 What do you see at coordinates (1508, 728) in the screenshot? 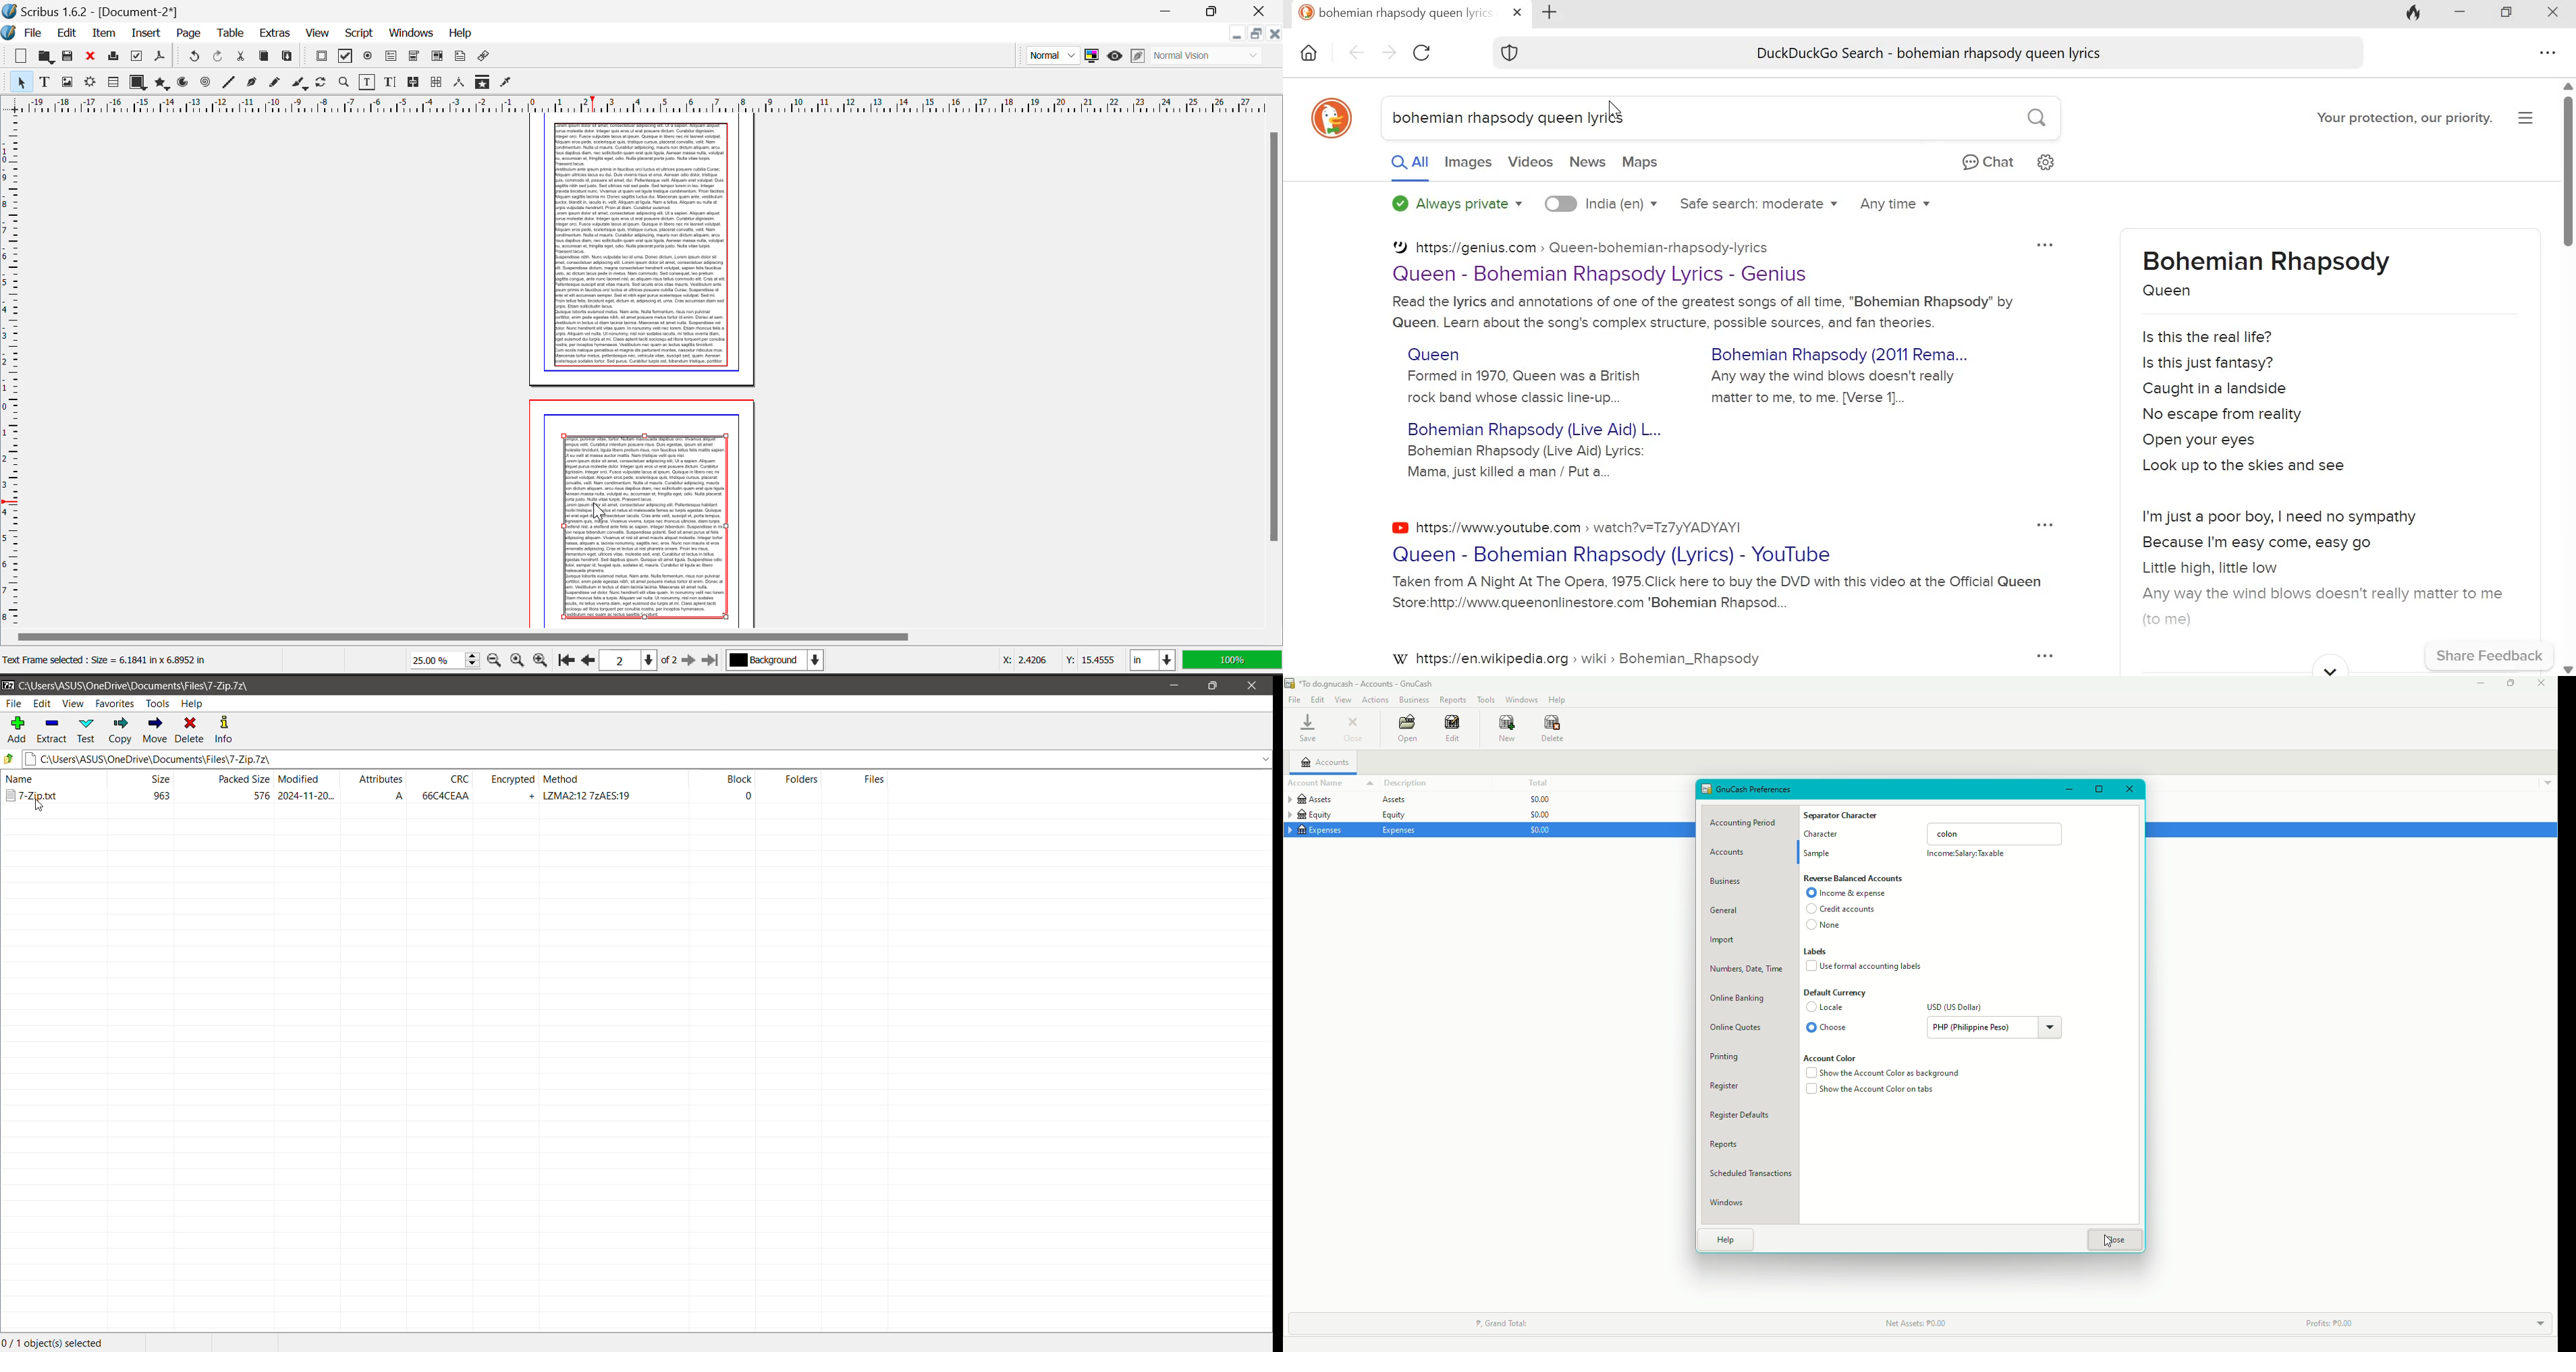
I see `New` at bounding box center [1508, 728].